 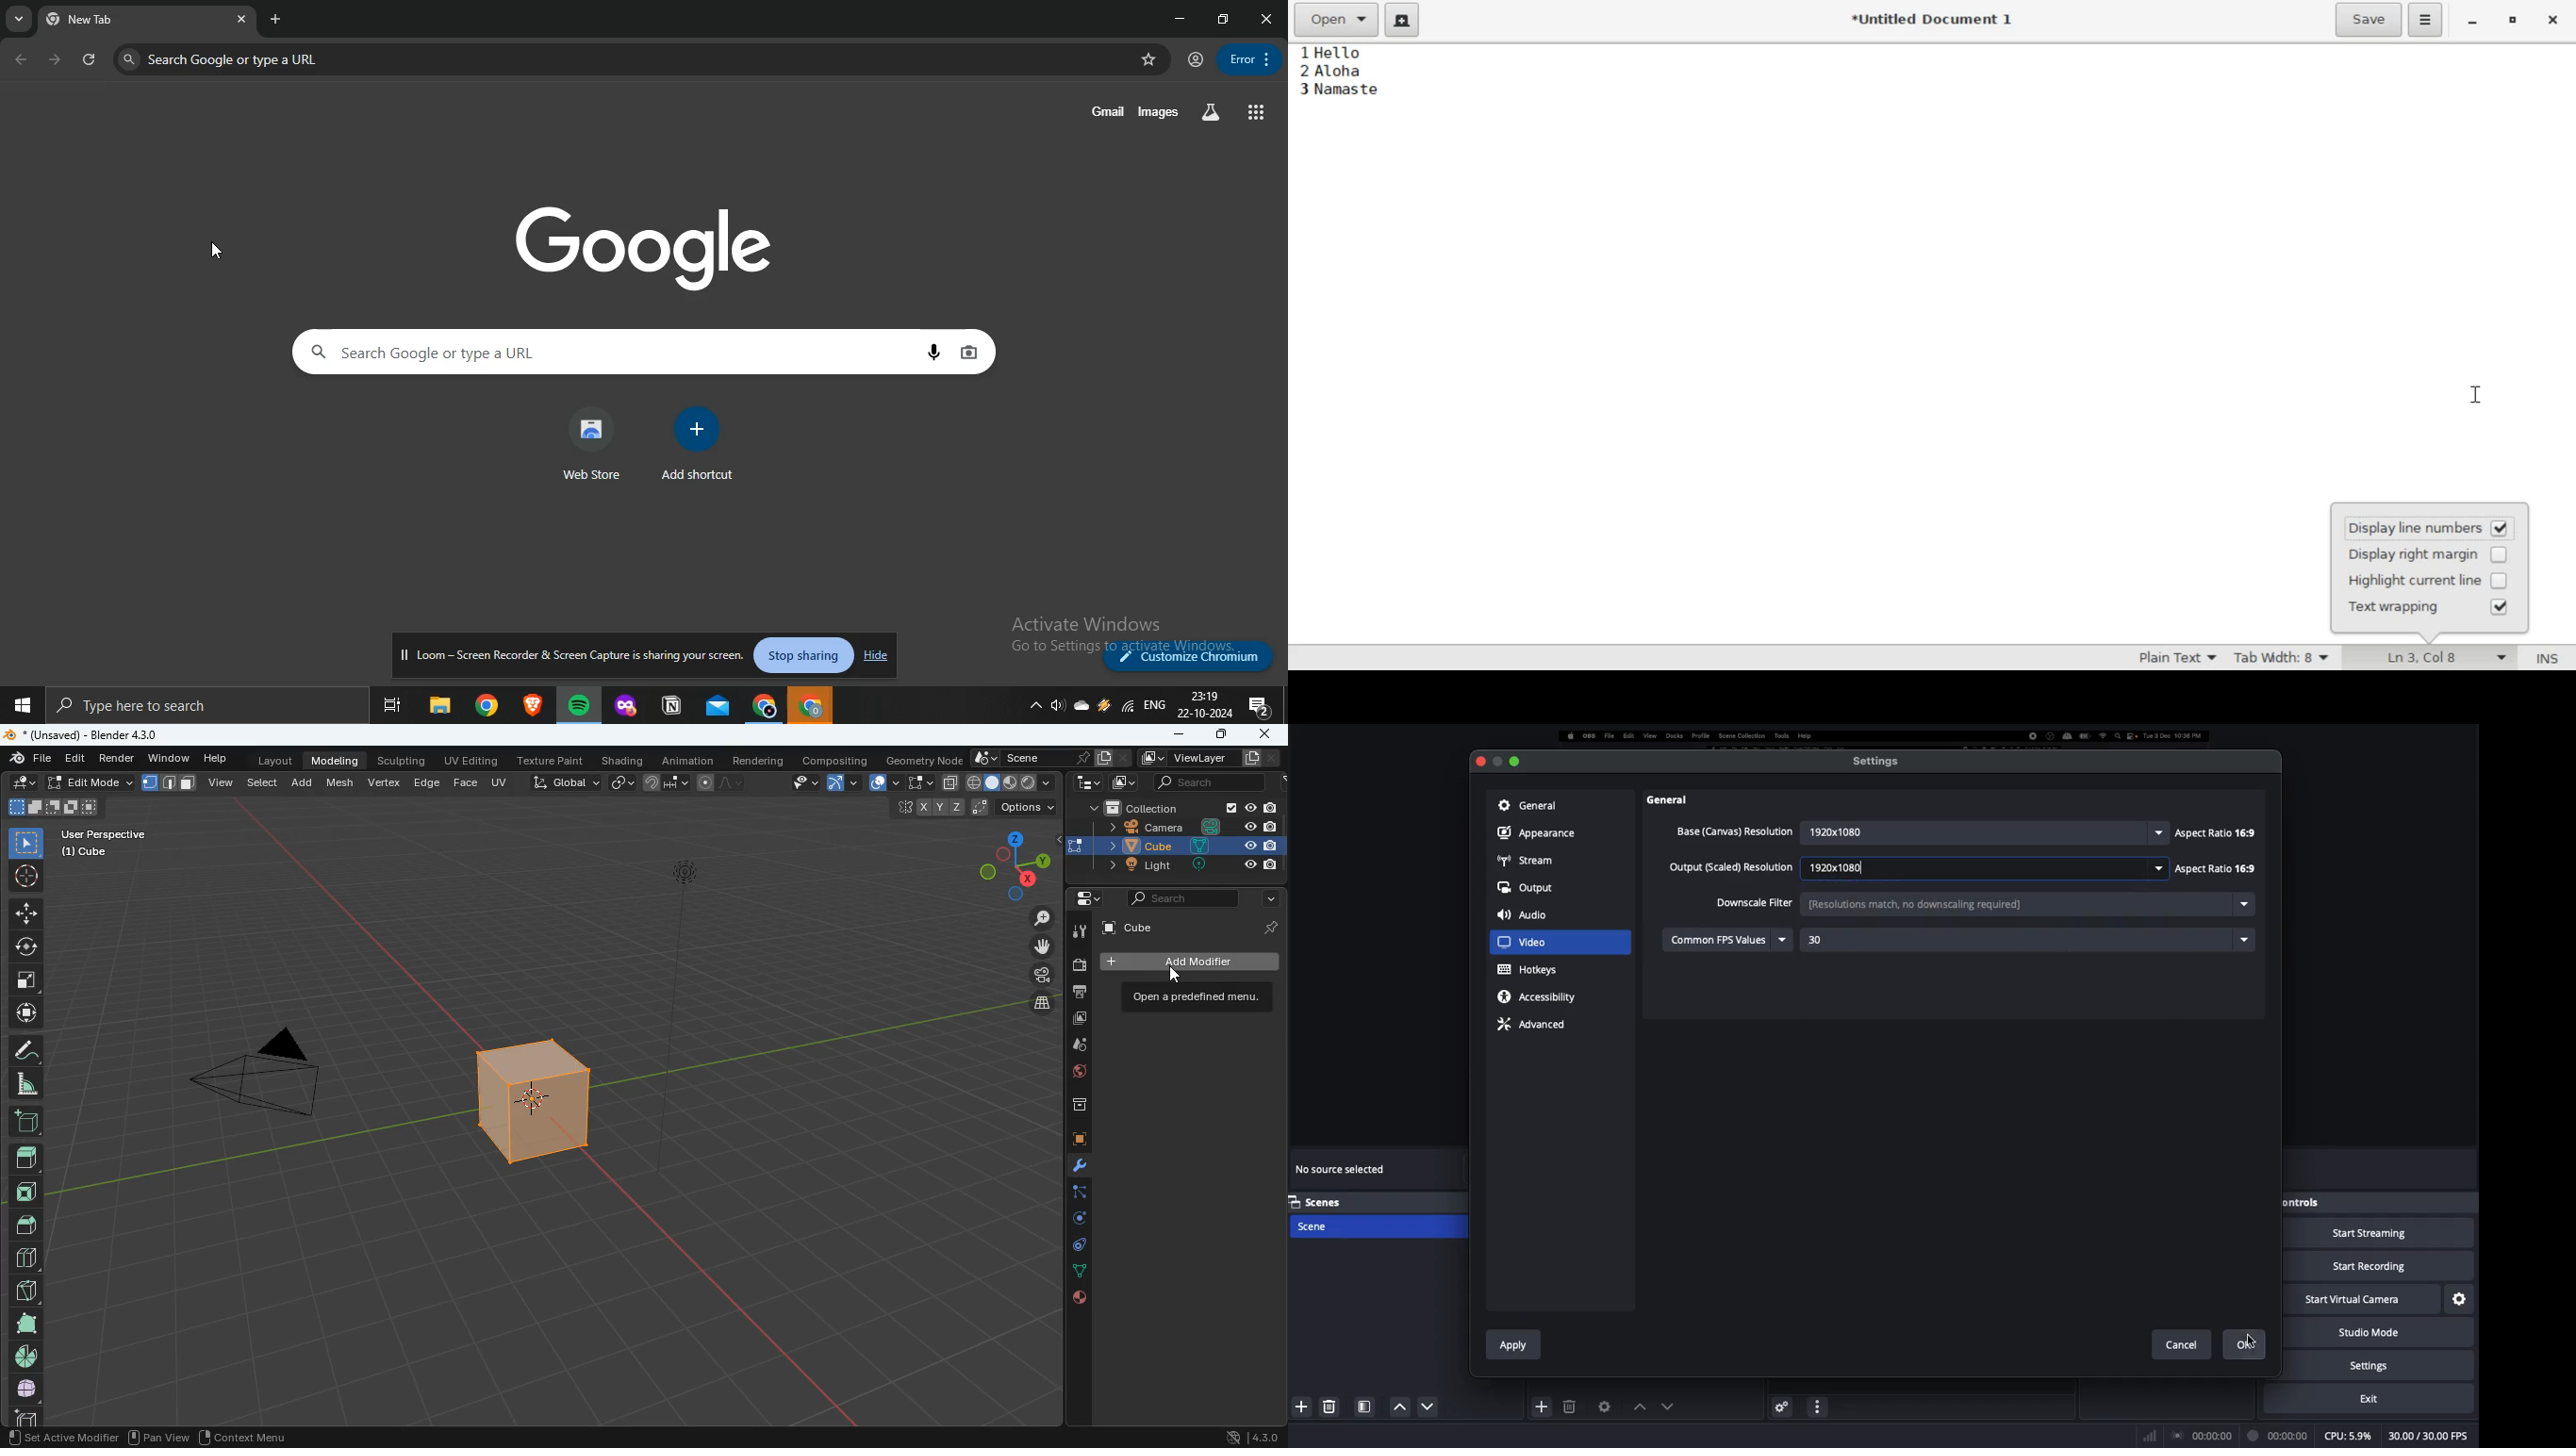 I want to click on Scen, so click(x=1377, y=1225).